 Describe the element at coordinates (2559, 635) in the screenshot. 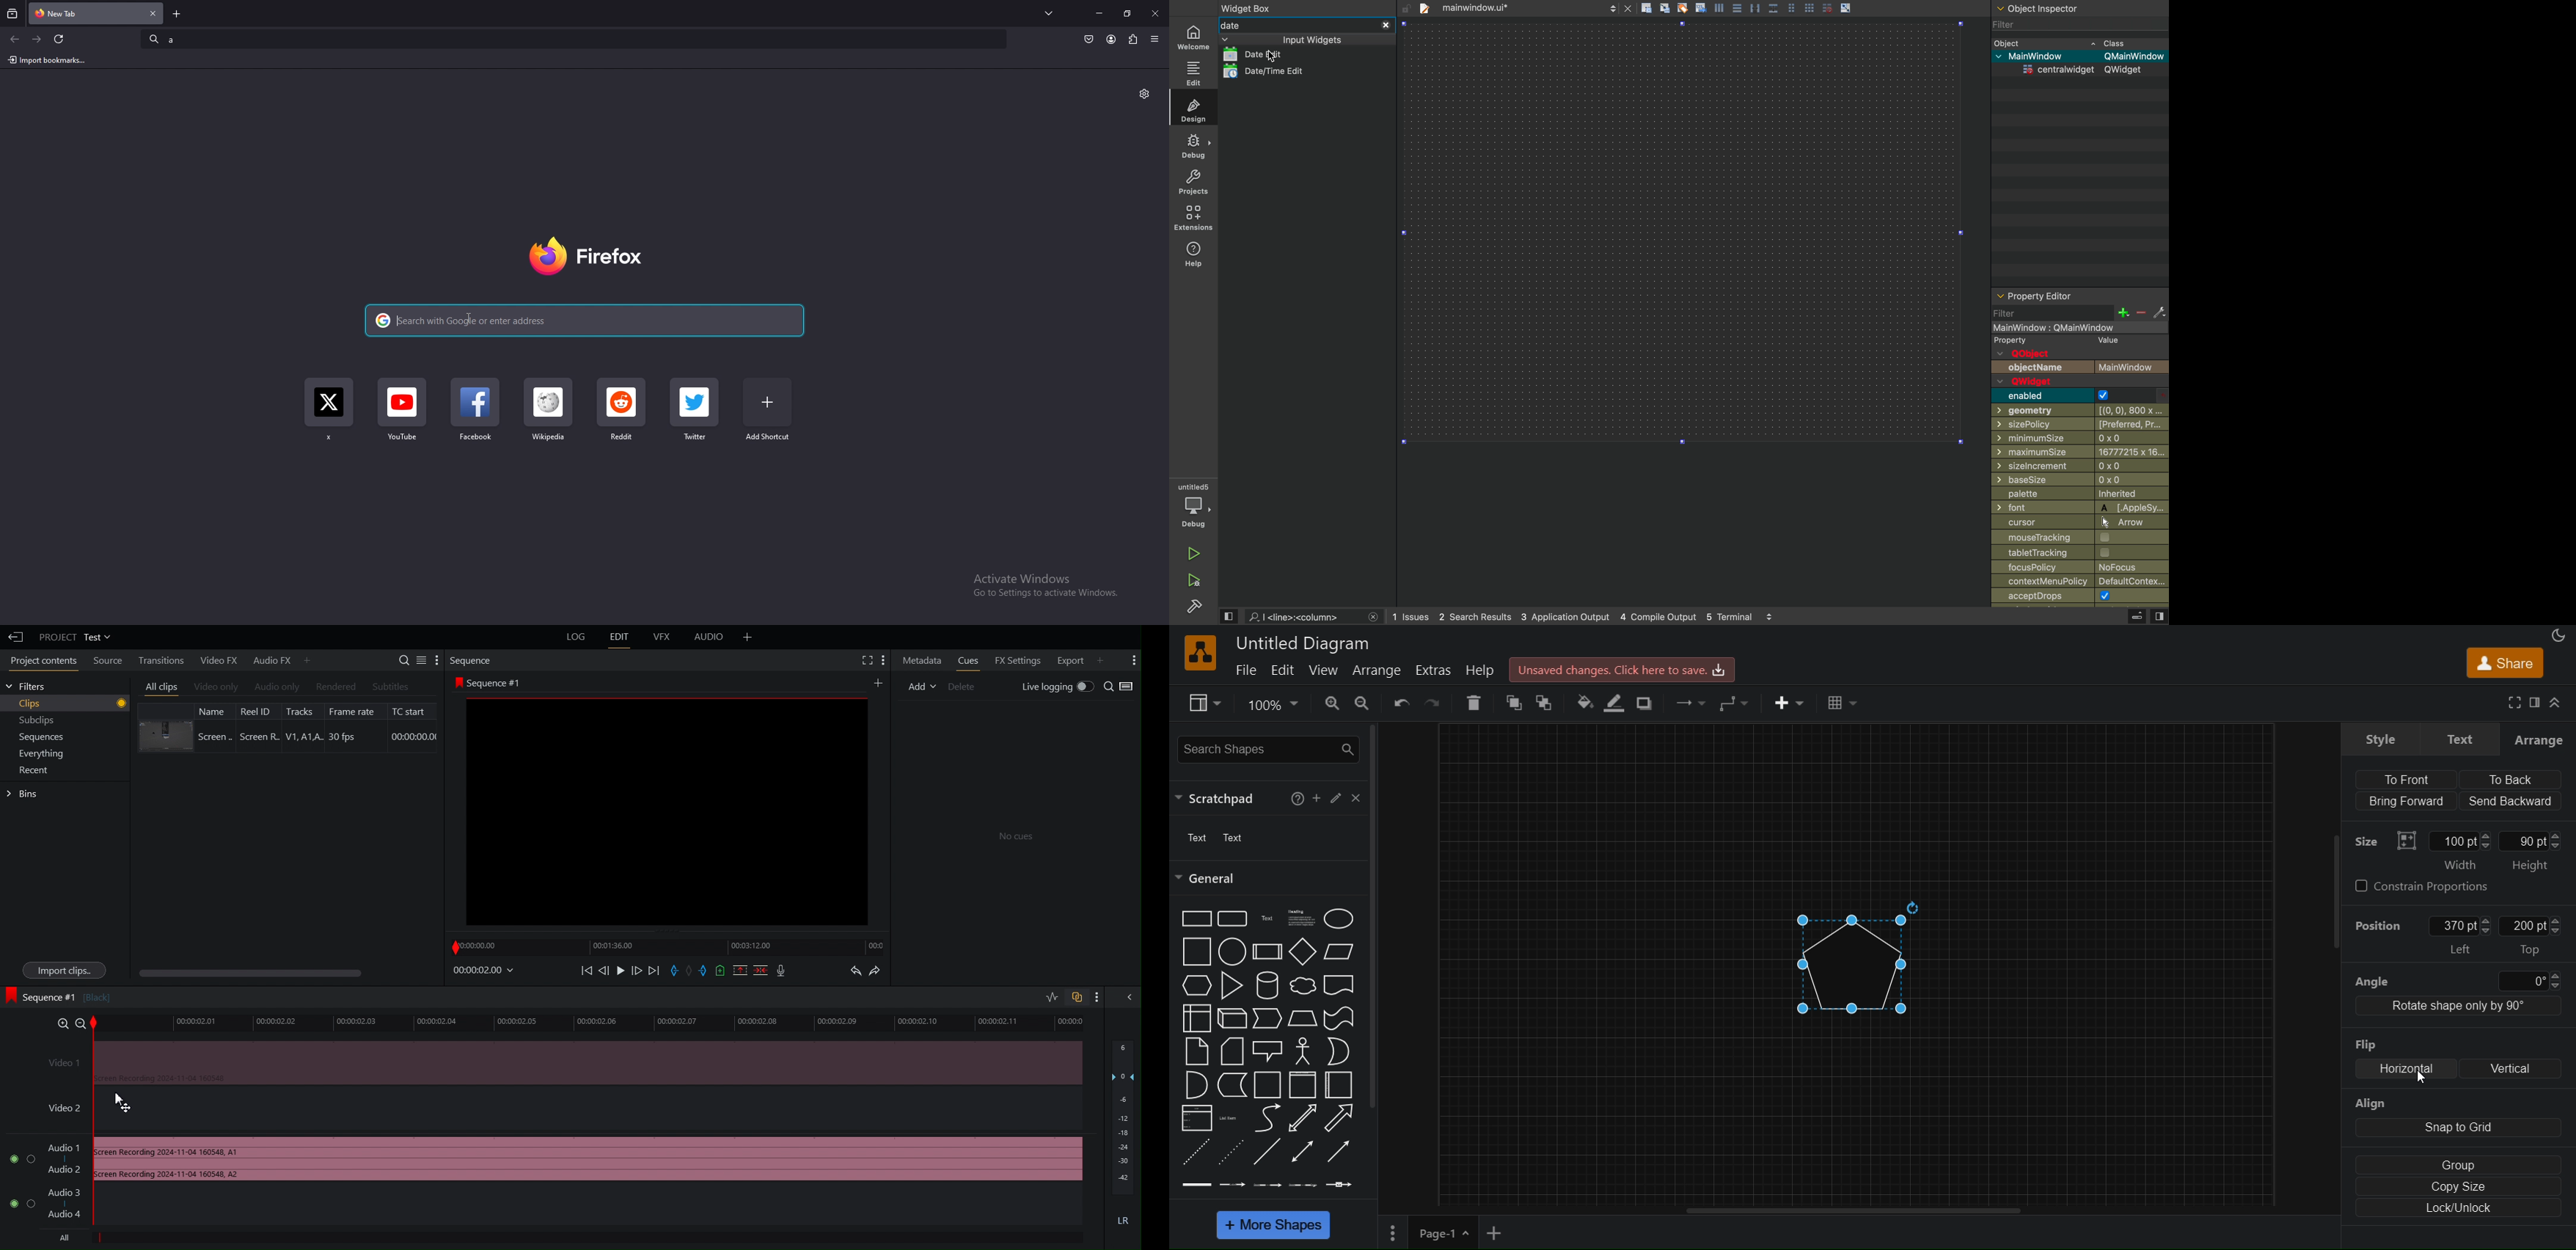

I see `appearance as night mode` at that location.